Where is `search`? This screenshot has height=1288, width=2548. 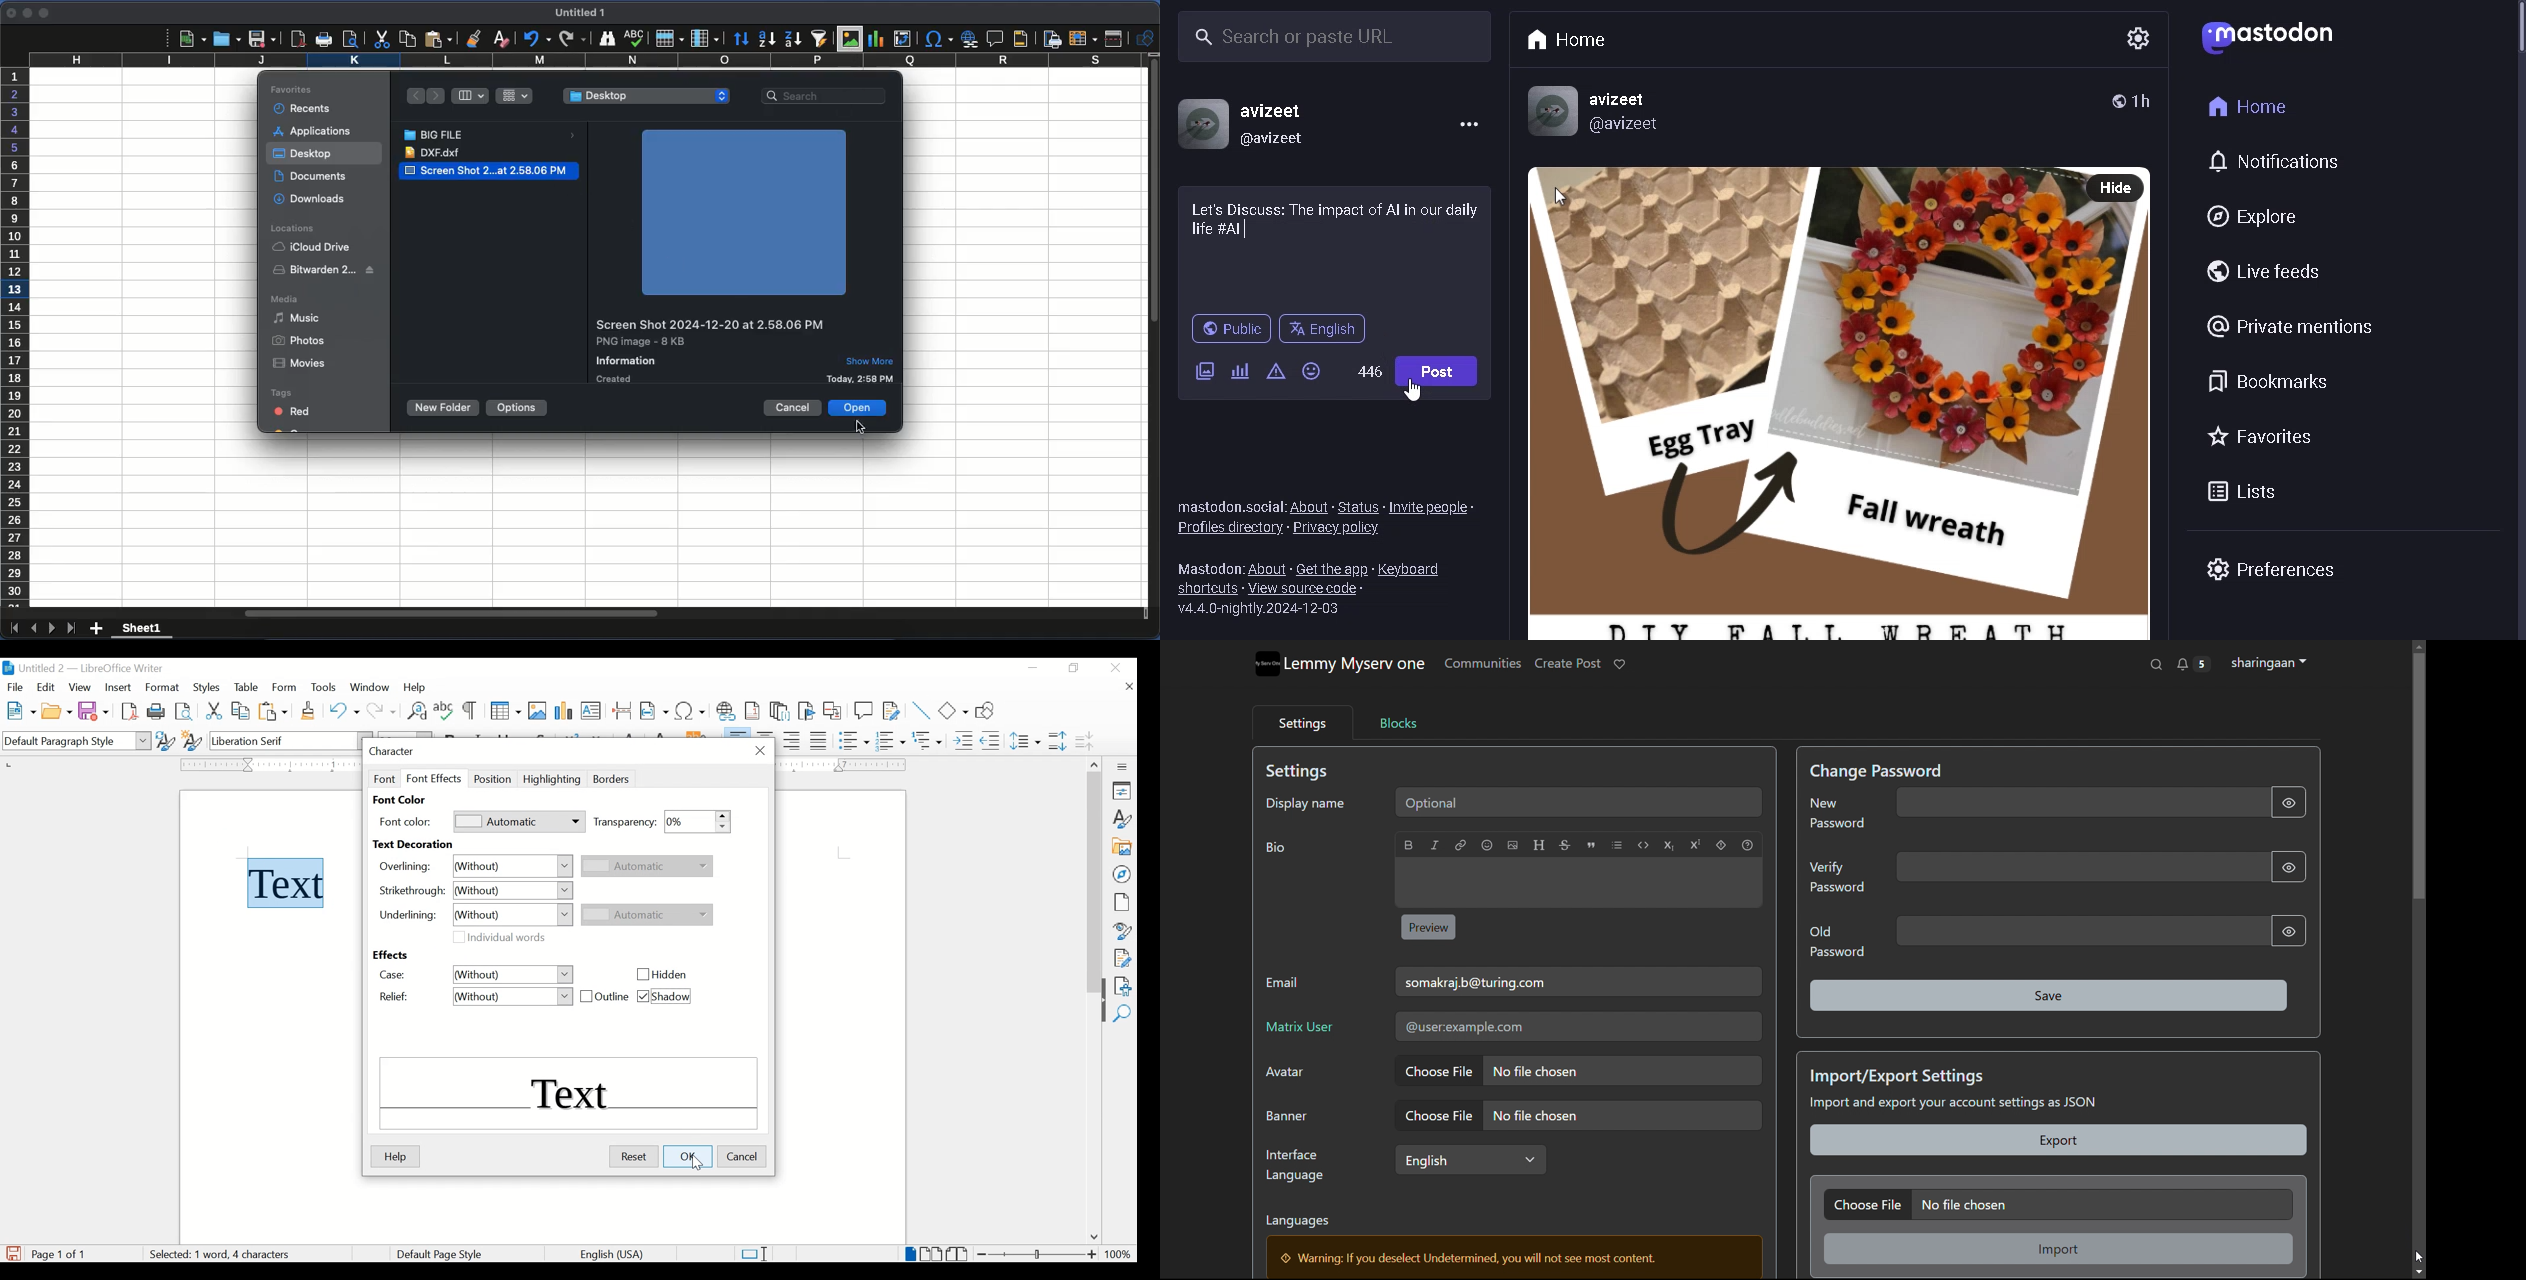 search is located at coordinates (830, 94).